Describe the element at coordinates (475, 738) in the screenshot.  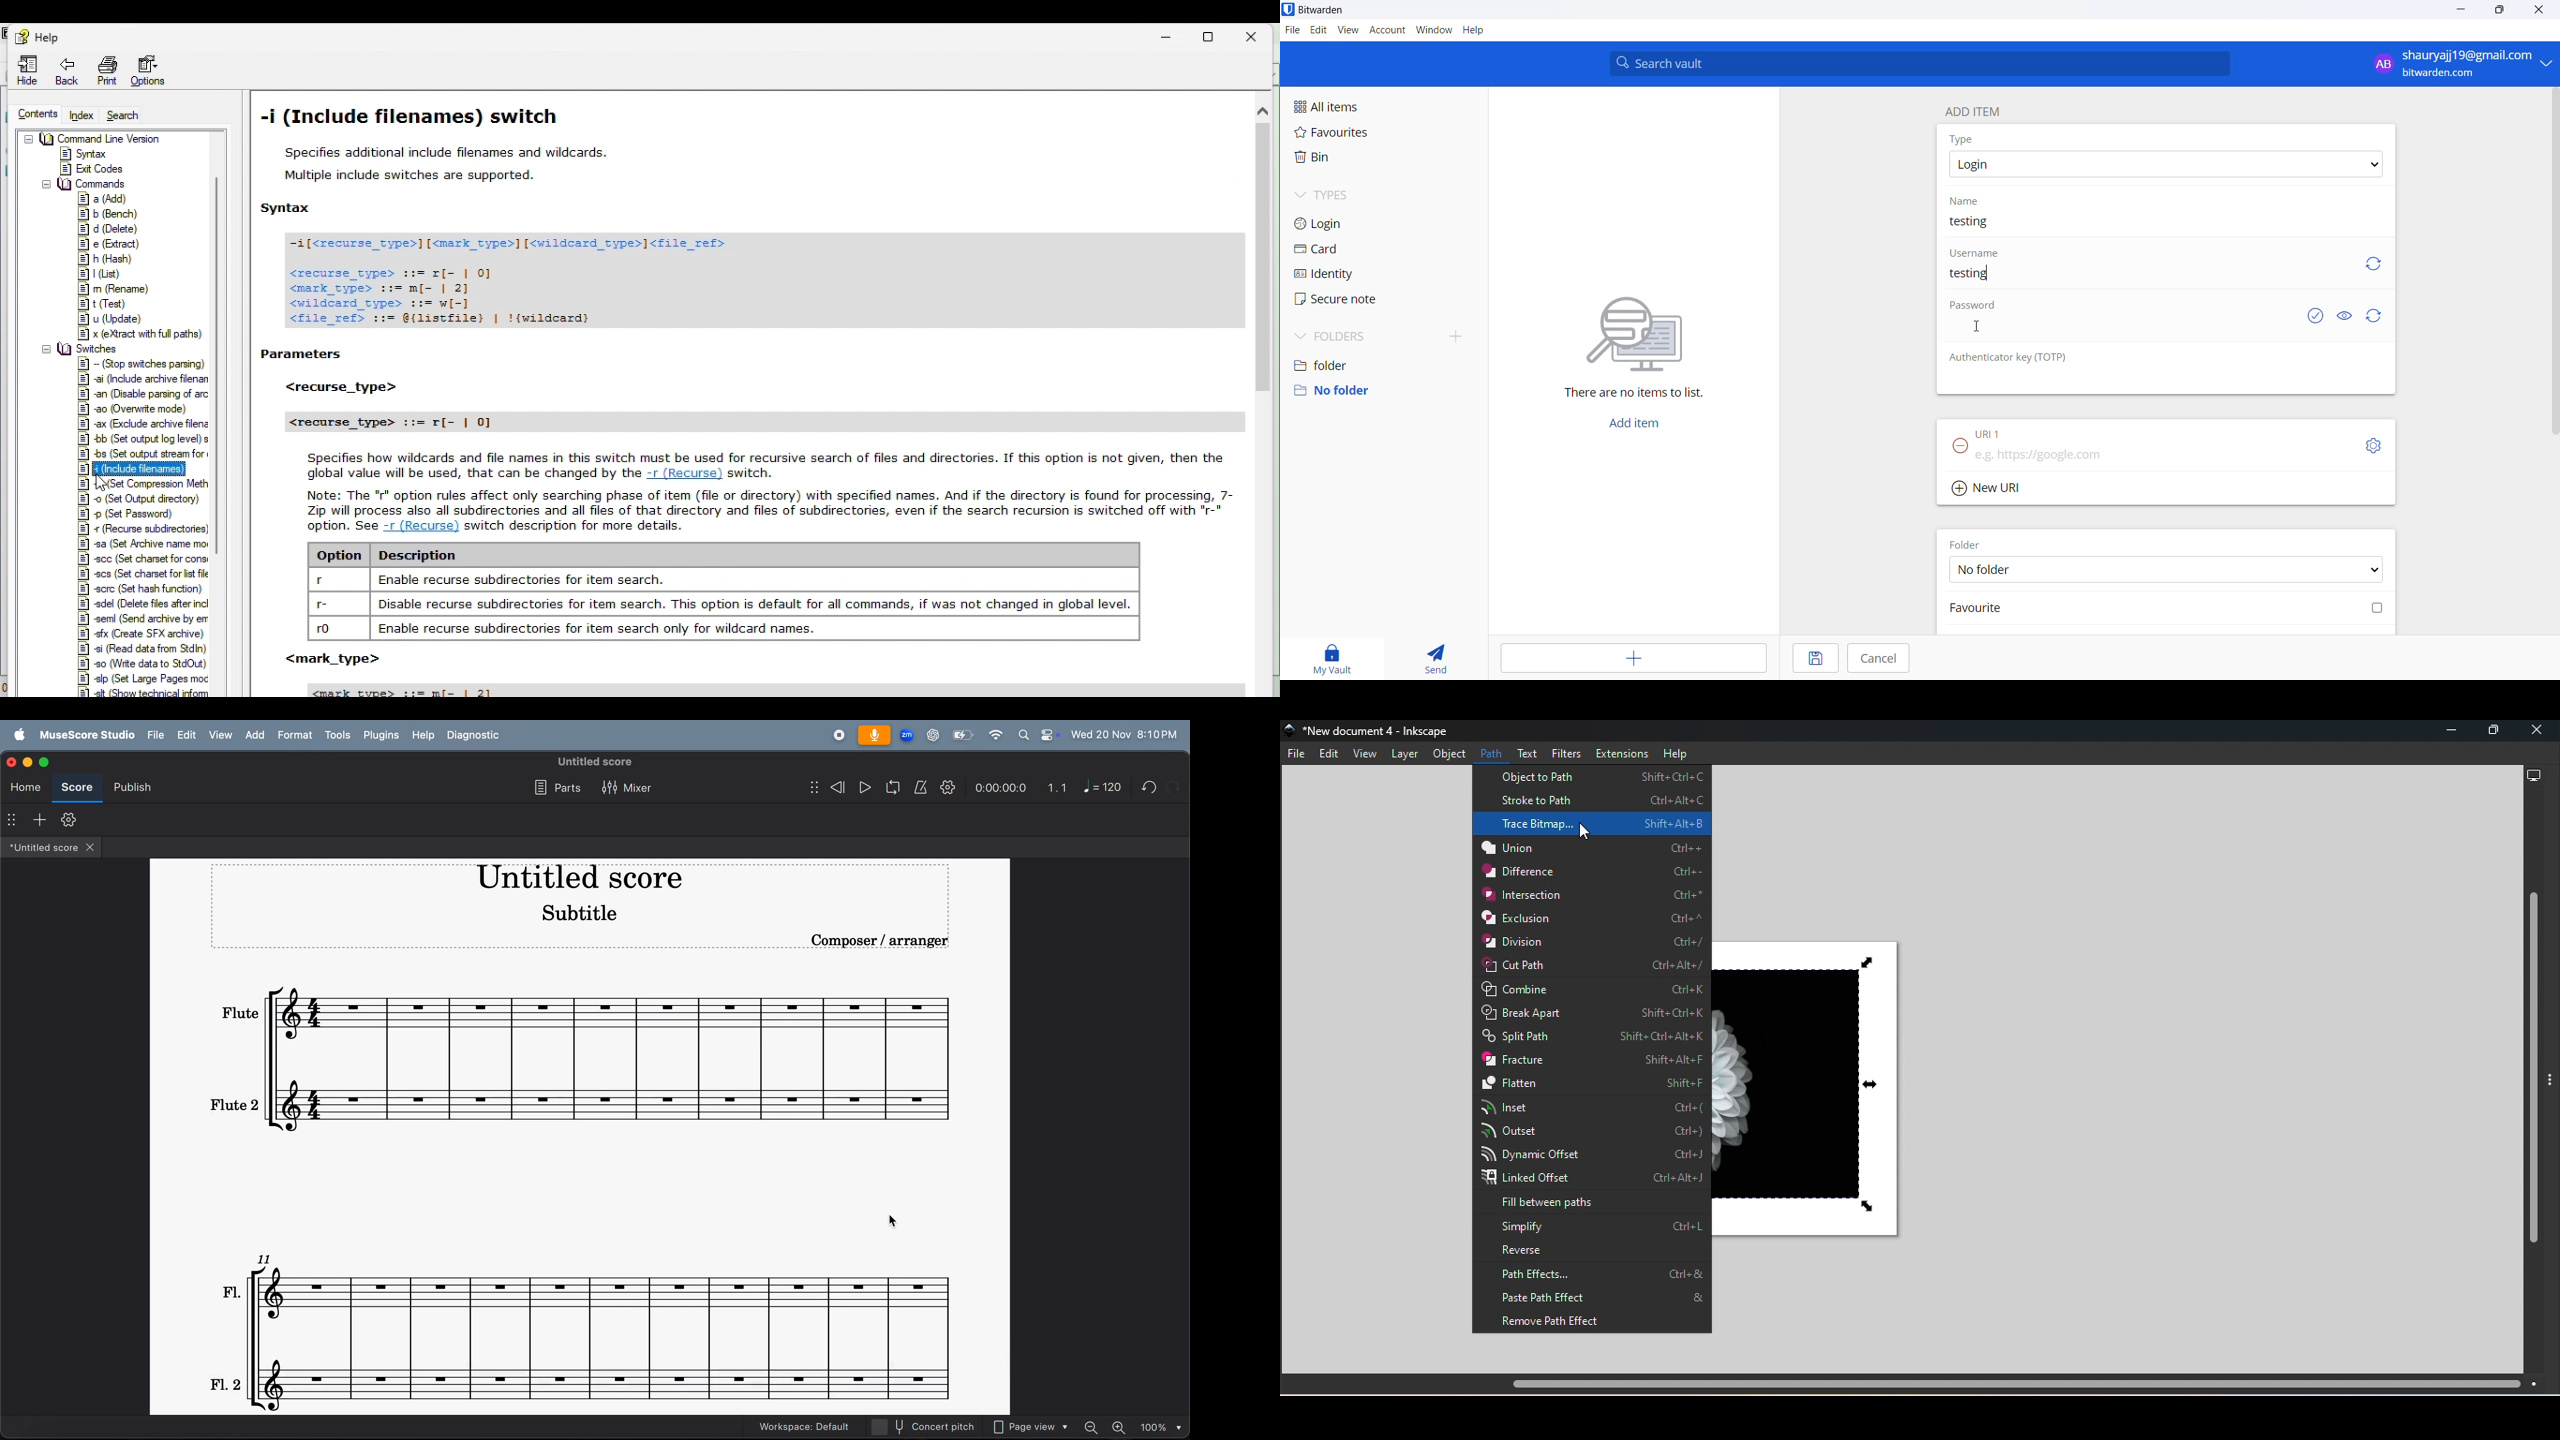
I see `diagnostic` at that location.